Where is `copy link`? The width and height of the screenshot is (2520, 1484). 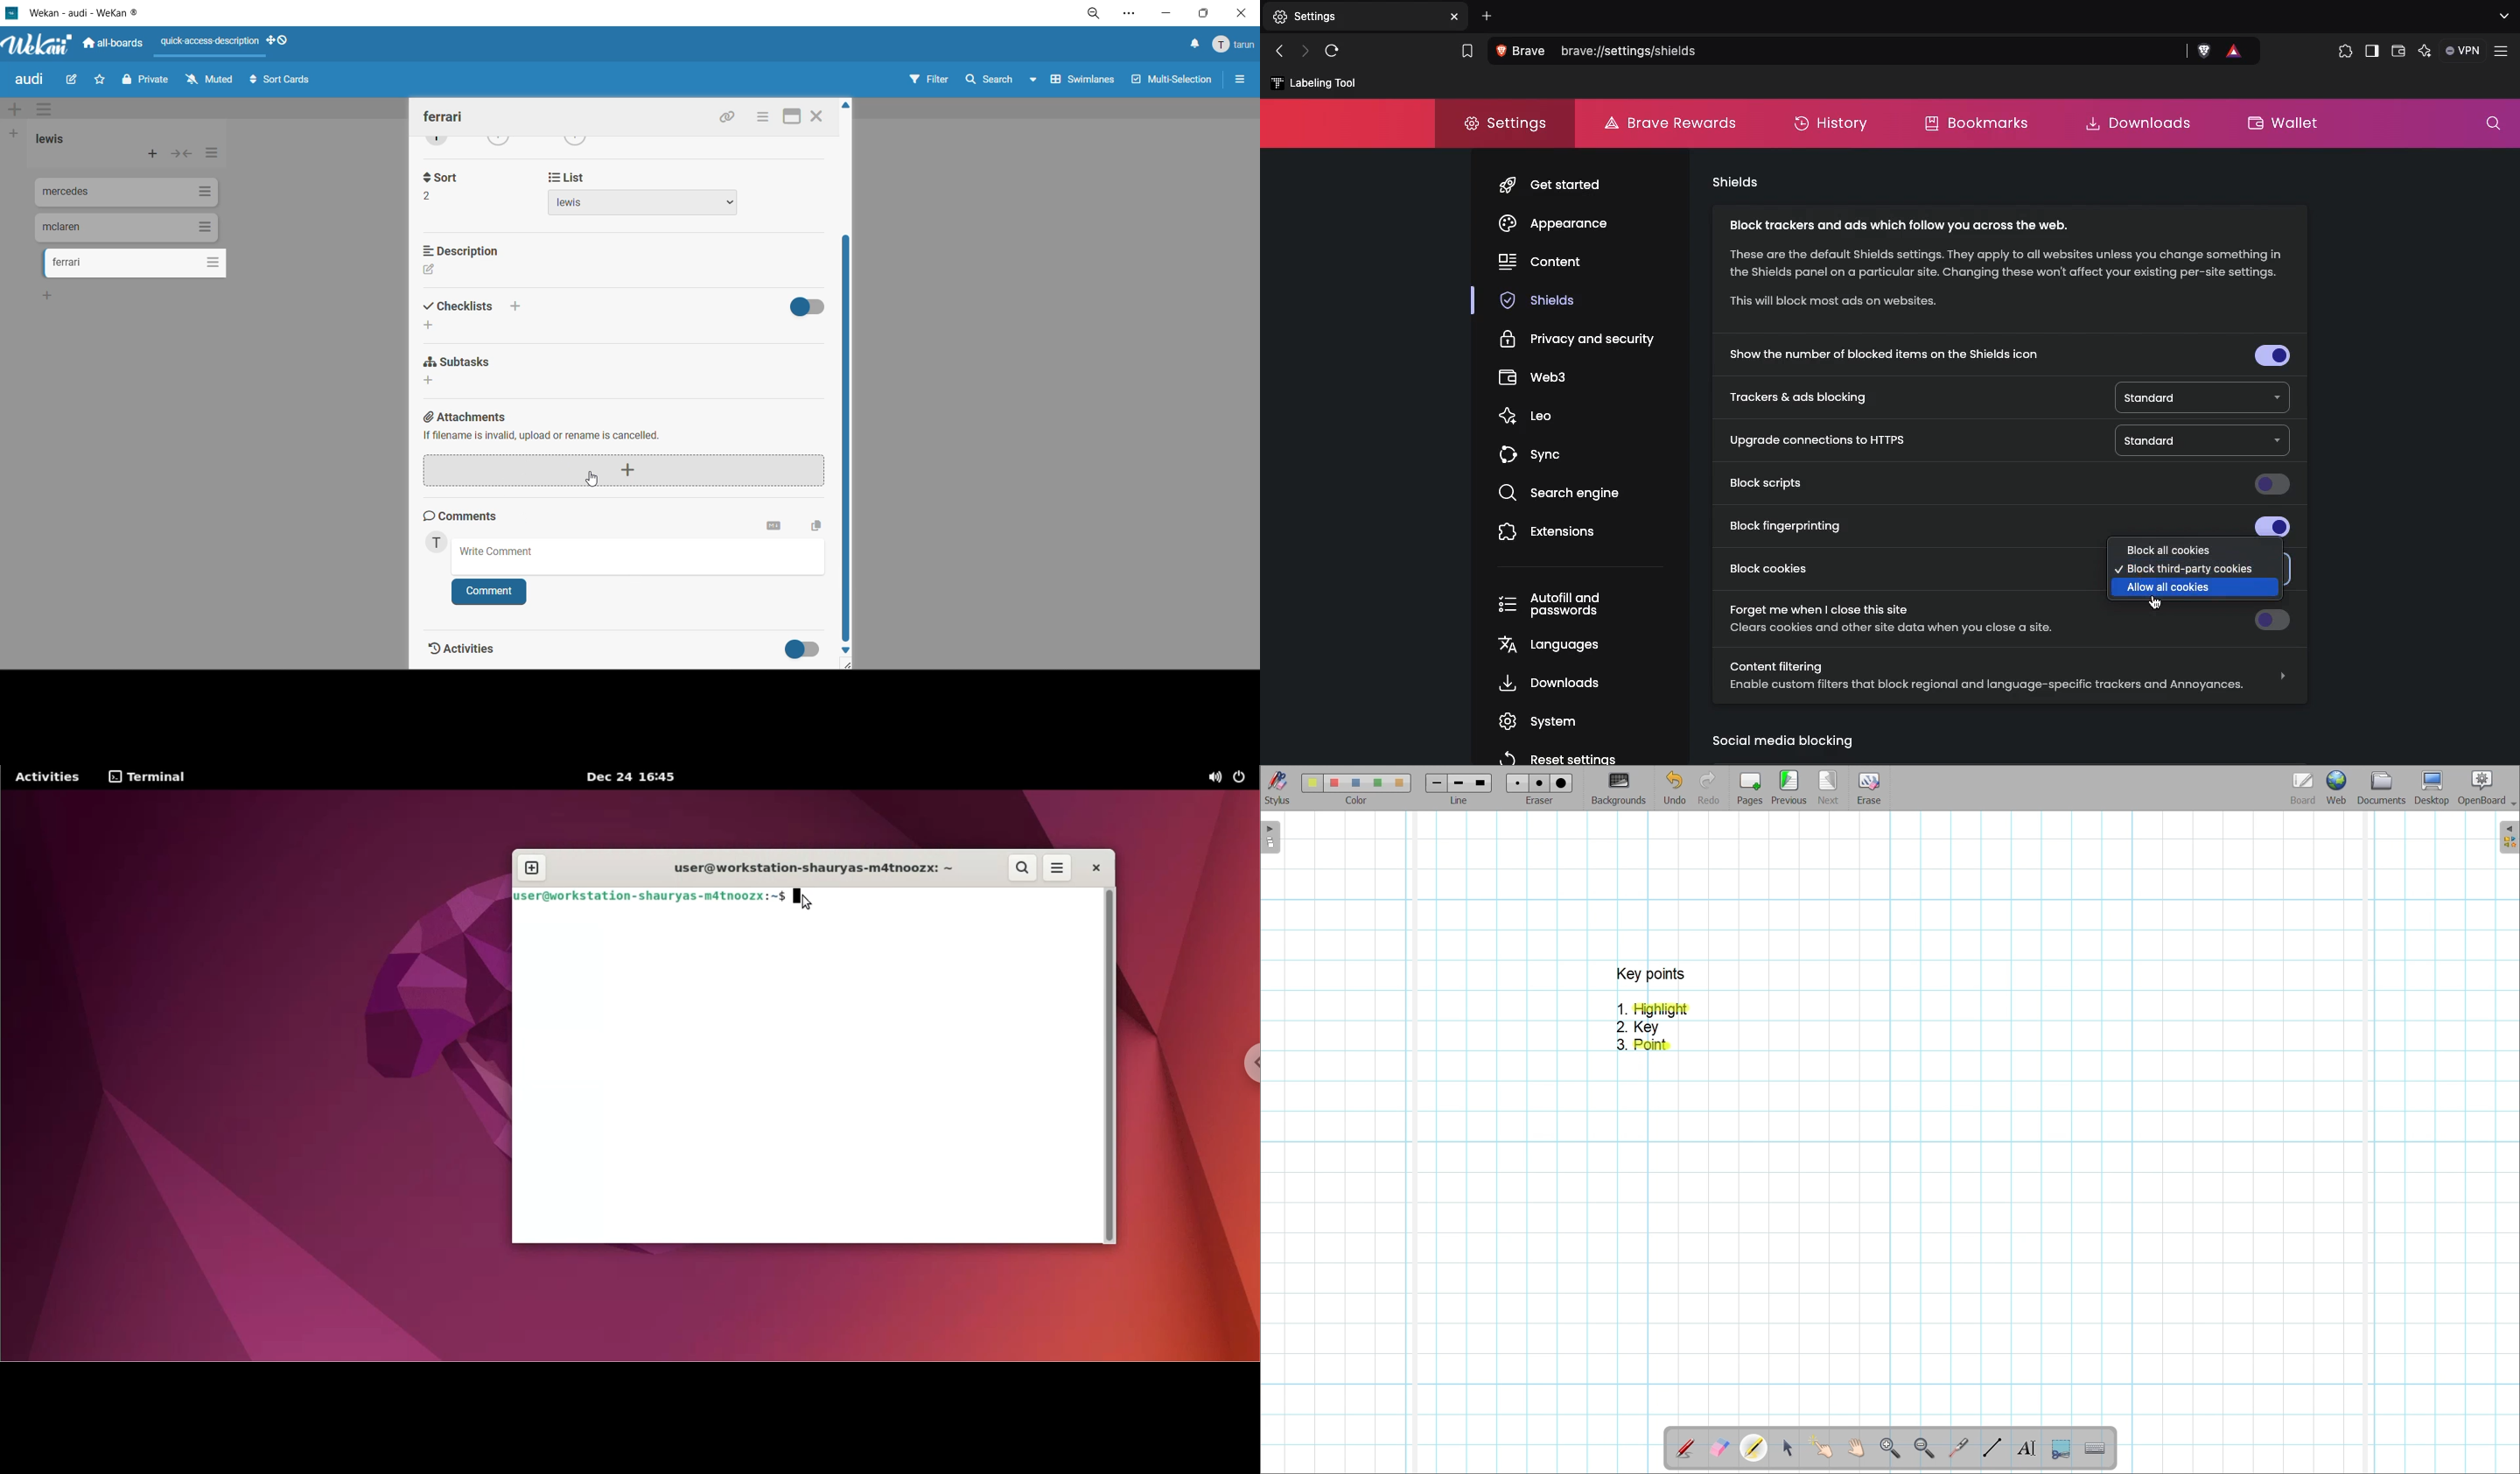 copy link is located at coordinates (726, 119).